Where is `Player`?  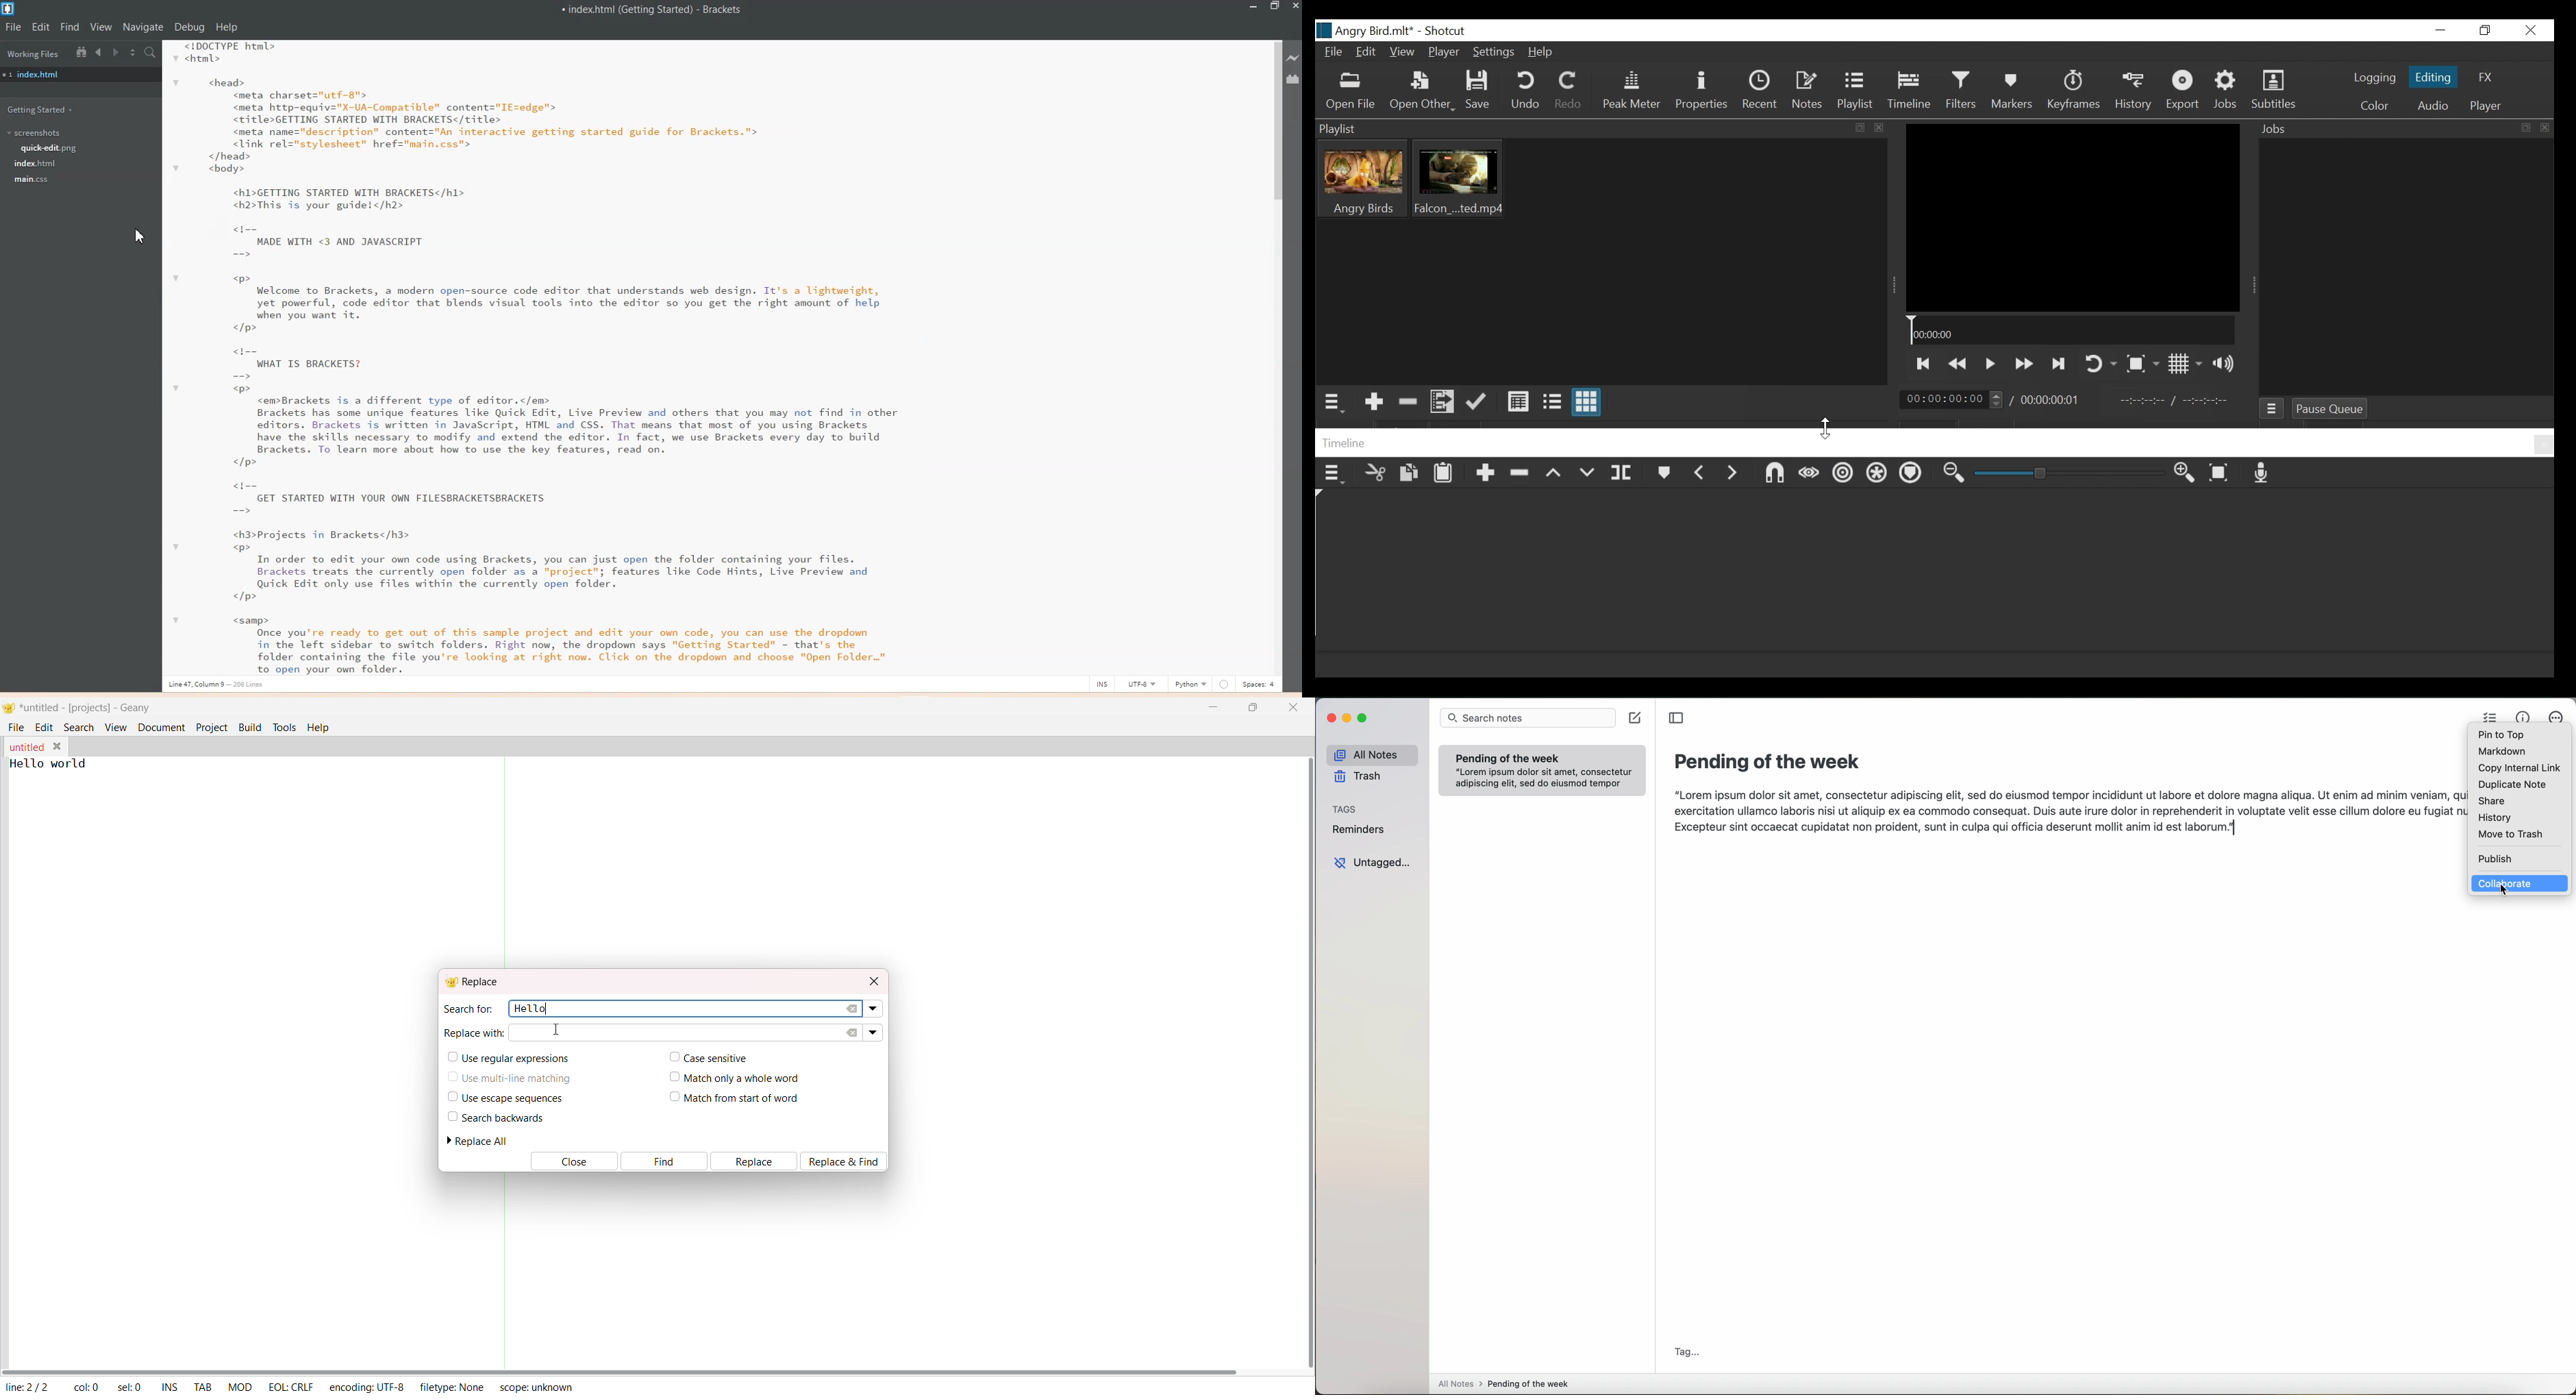 Player is located at coordinates (1445, 54).